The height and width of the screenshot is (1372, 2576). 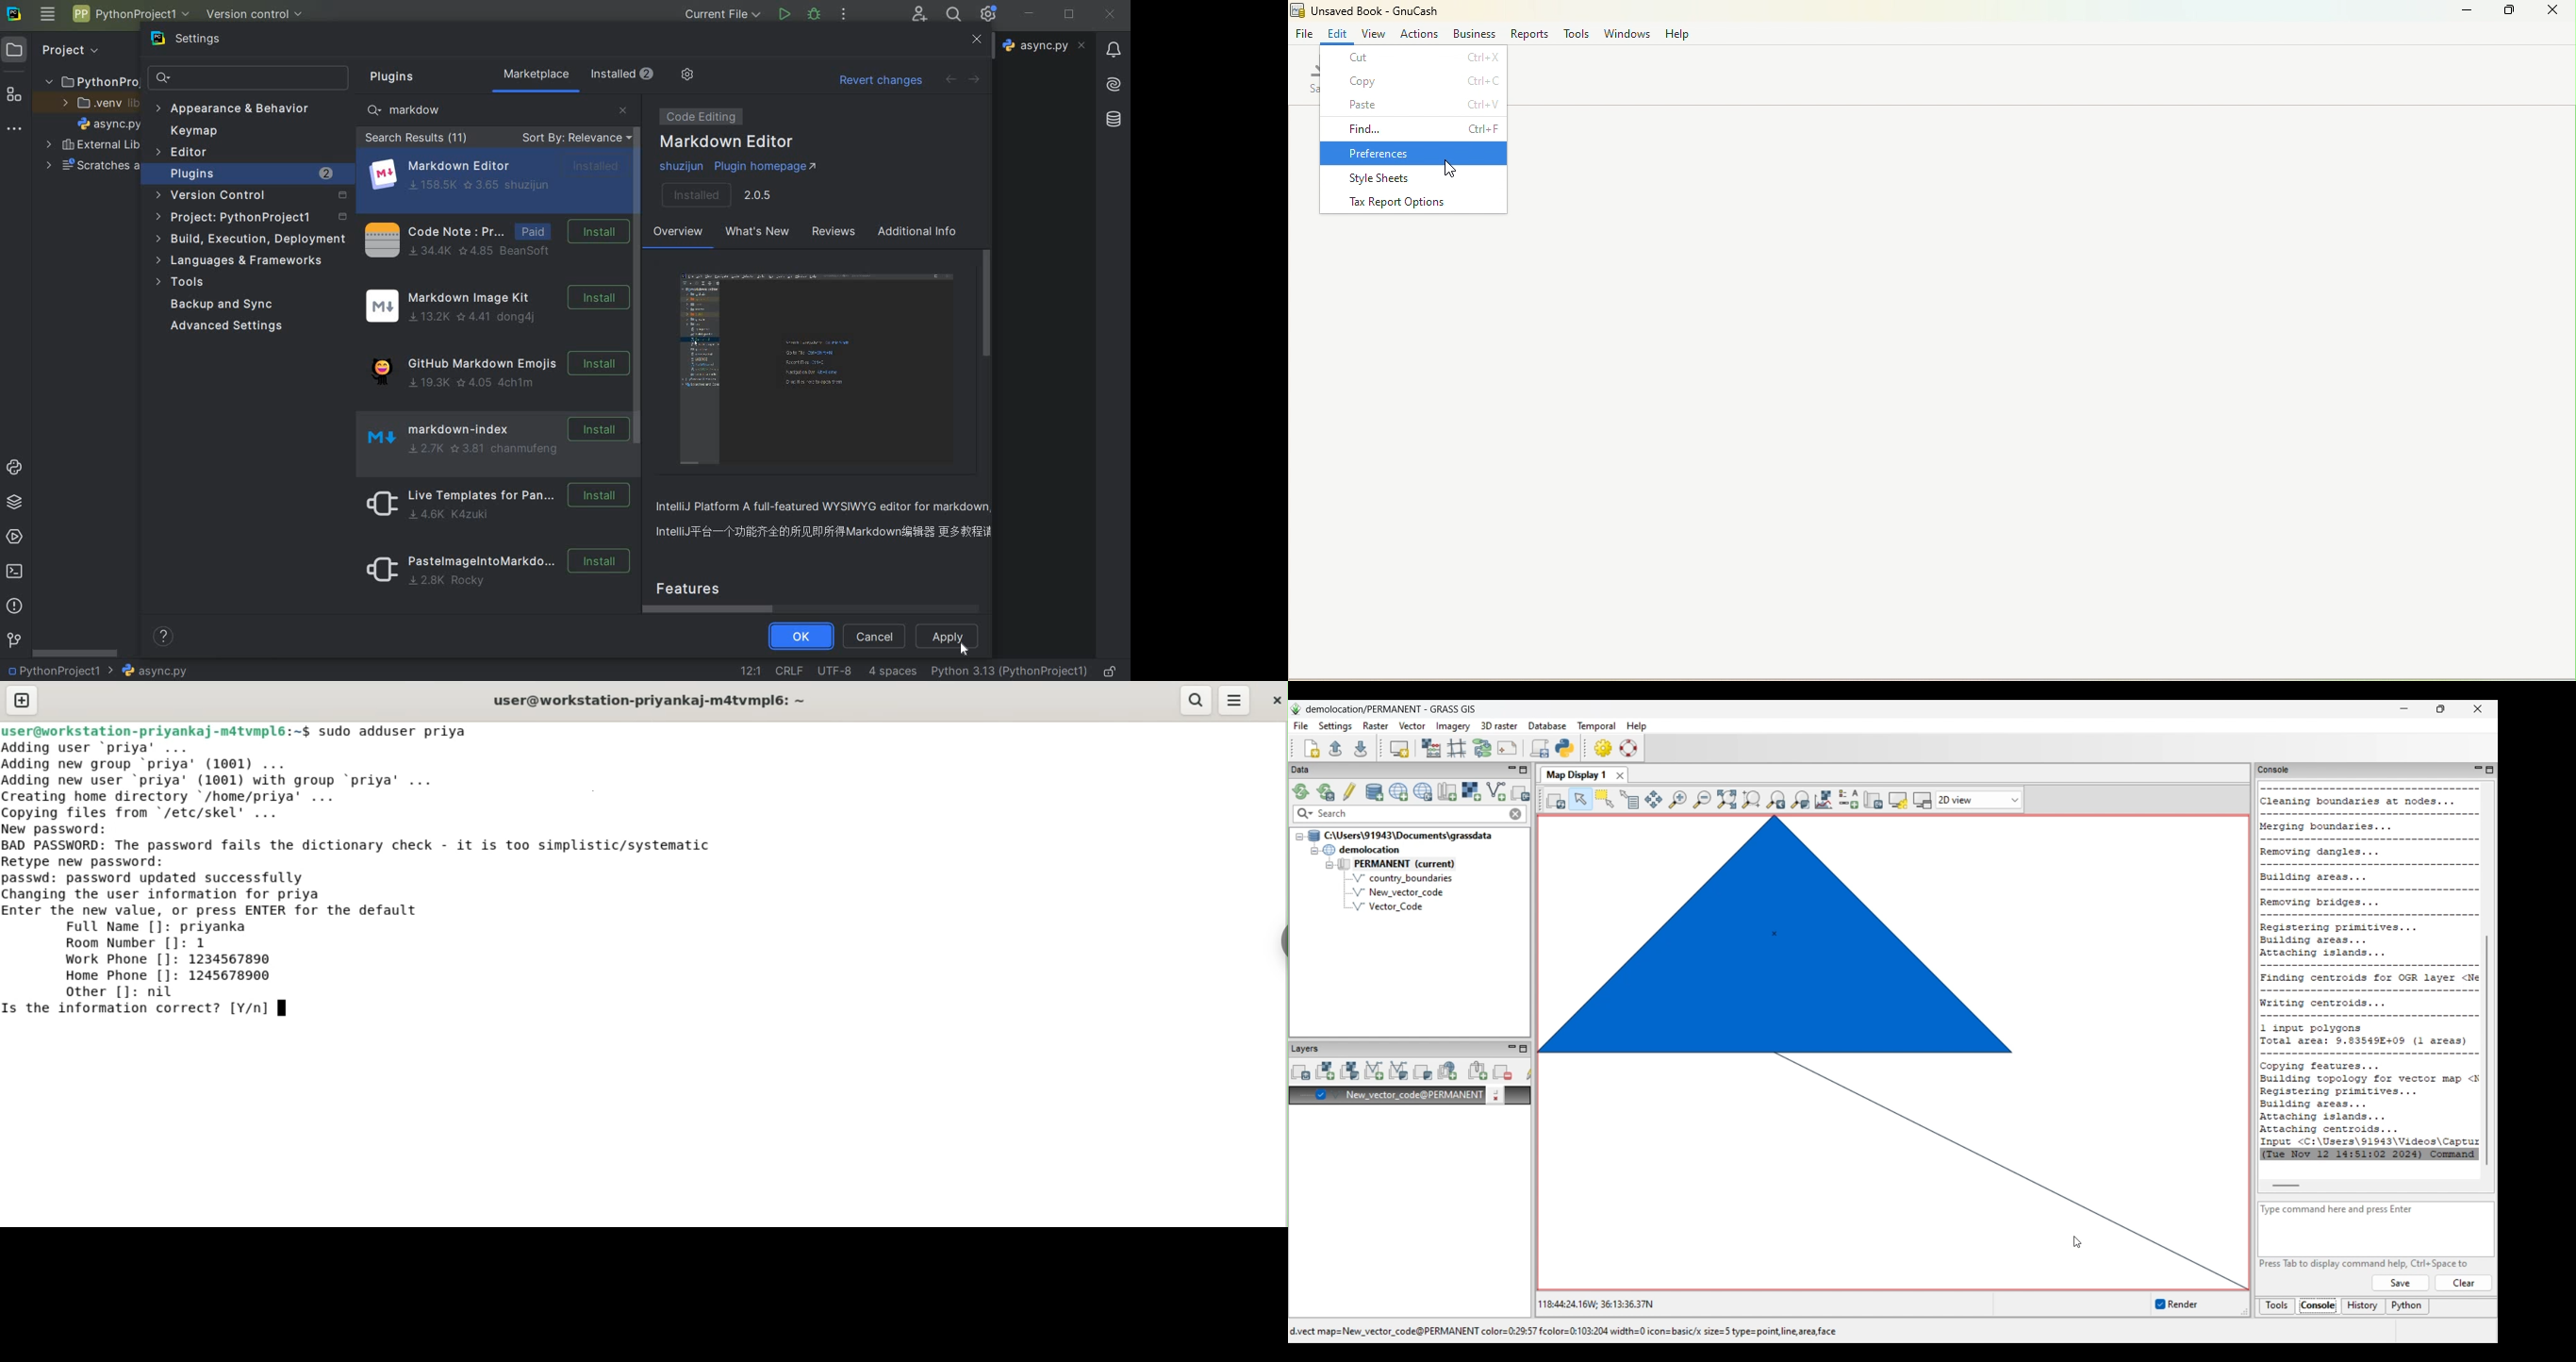 What do you see at coordinates (123, 945) in the screenshot?
I see `room number []:` at bounding box center [123, 945].